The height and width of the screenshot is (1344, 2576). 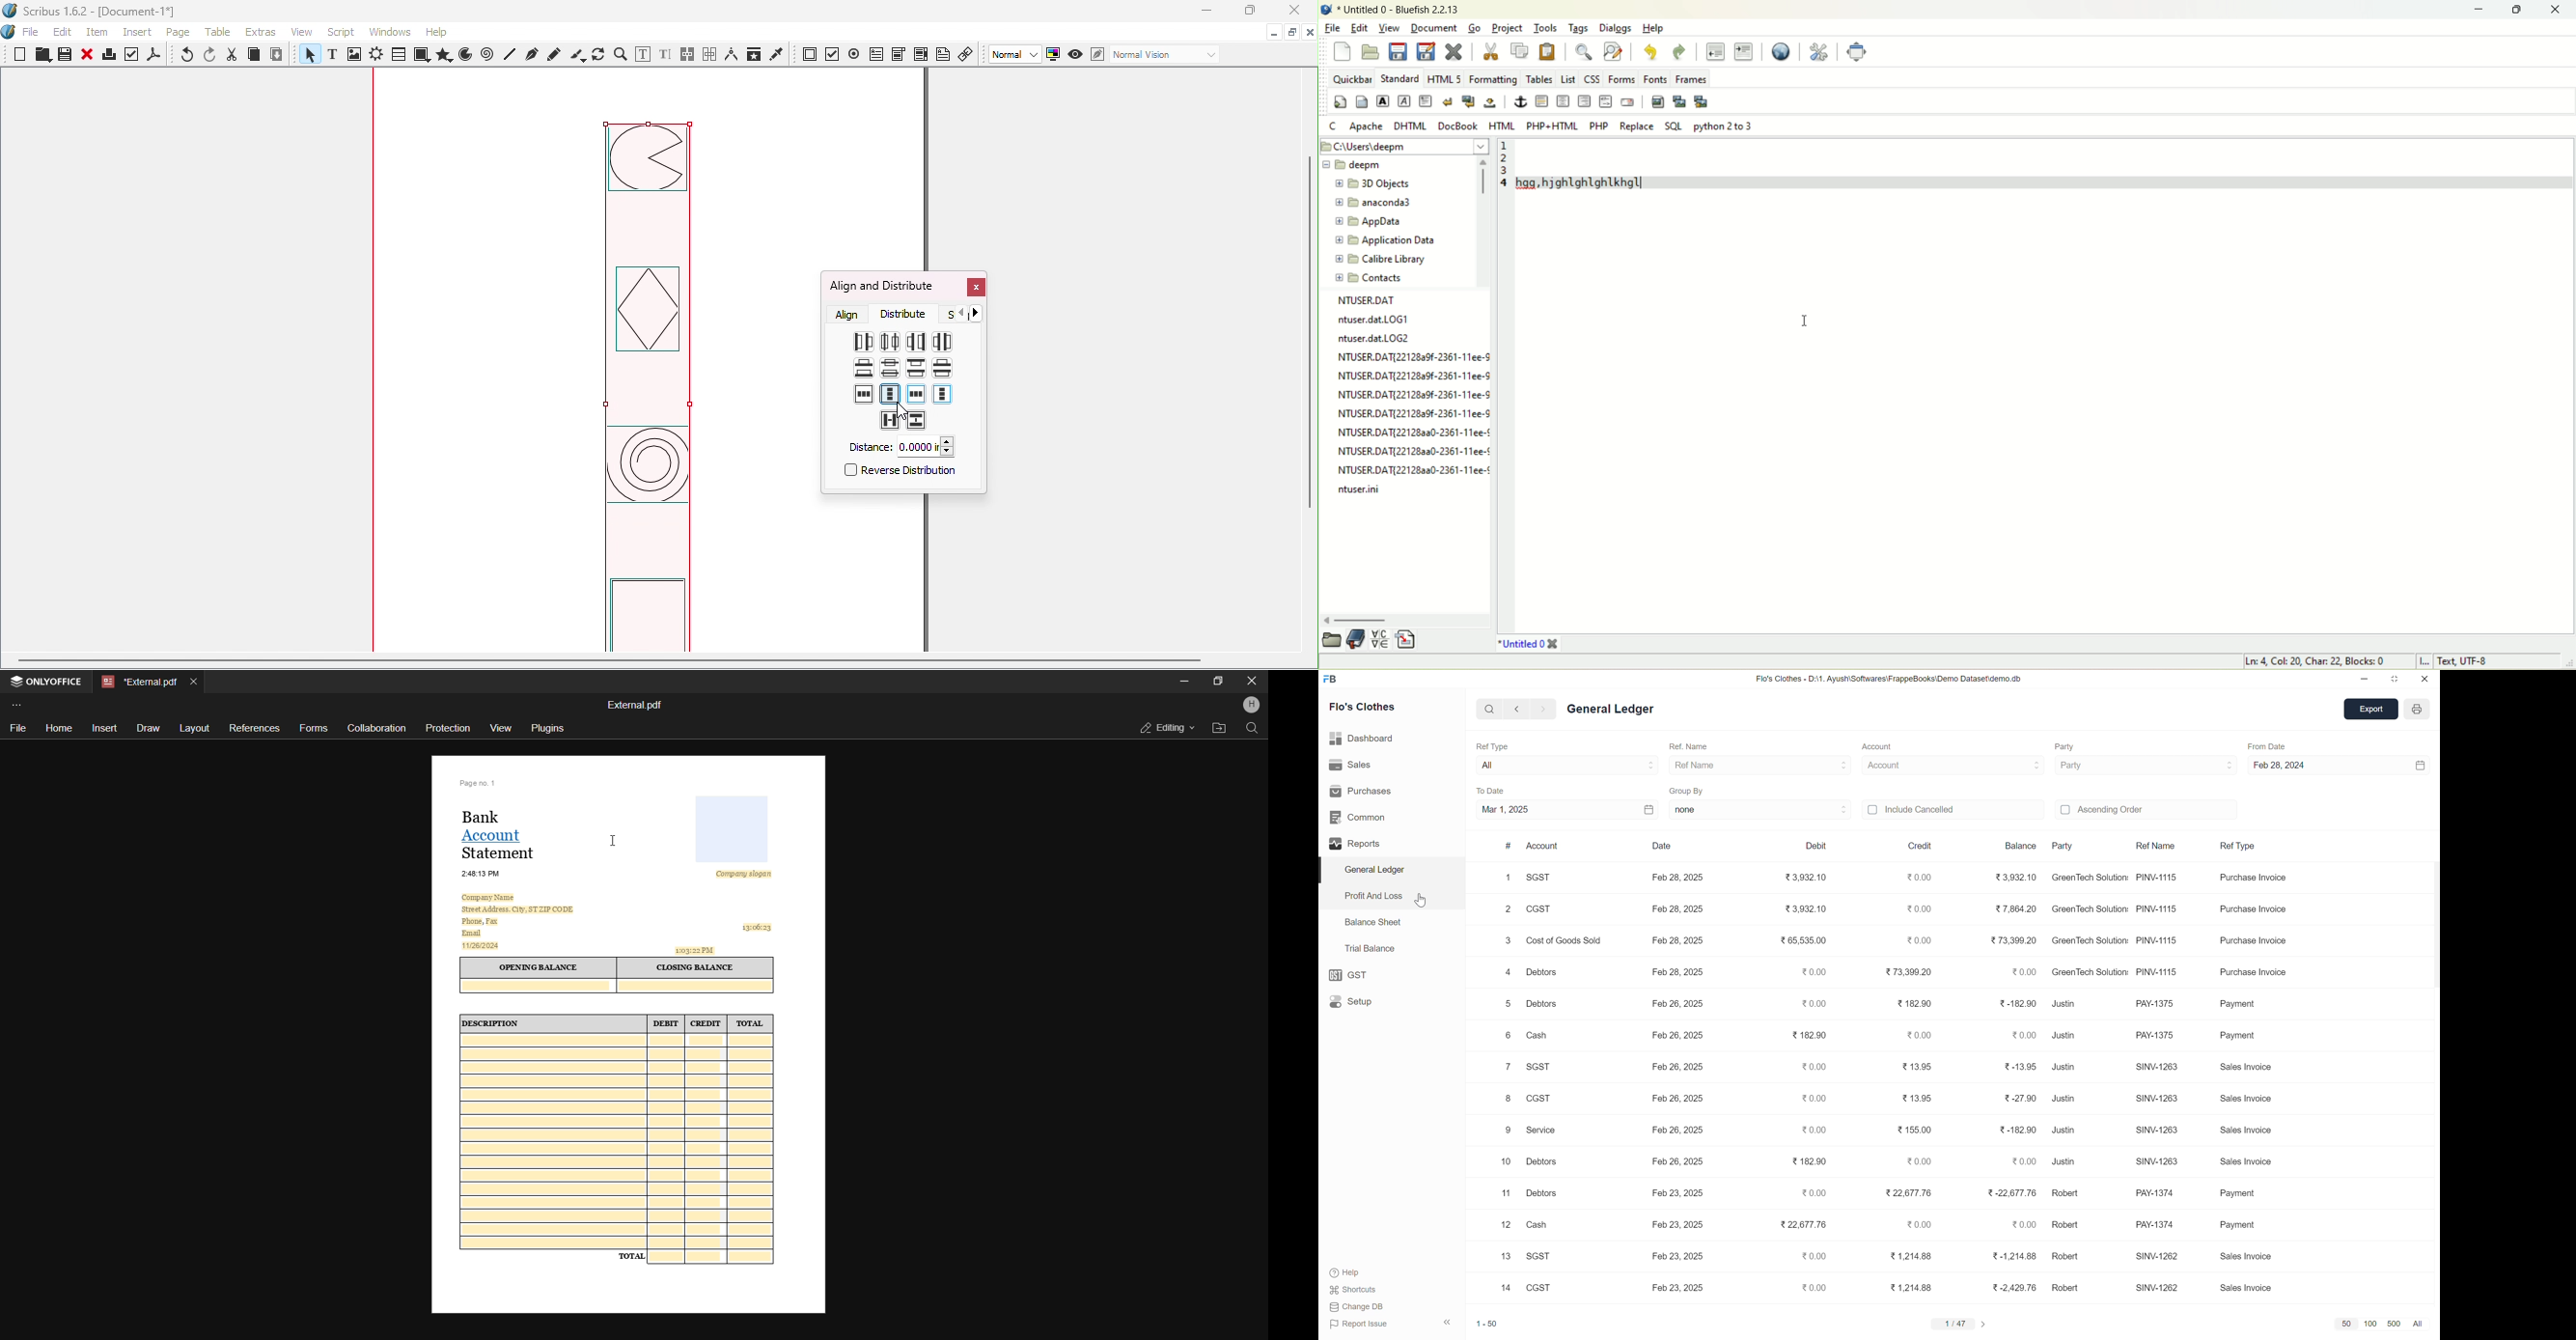 What do you see at coordinates (344, 31) in the screenshot?
I see `Script` at bounding box center [344, 31].